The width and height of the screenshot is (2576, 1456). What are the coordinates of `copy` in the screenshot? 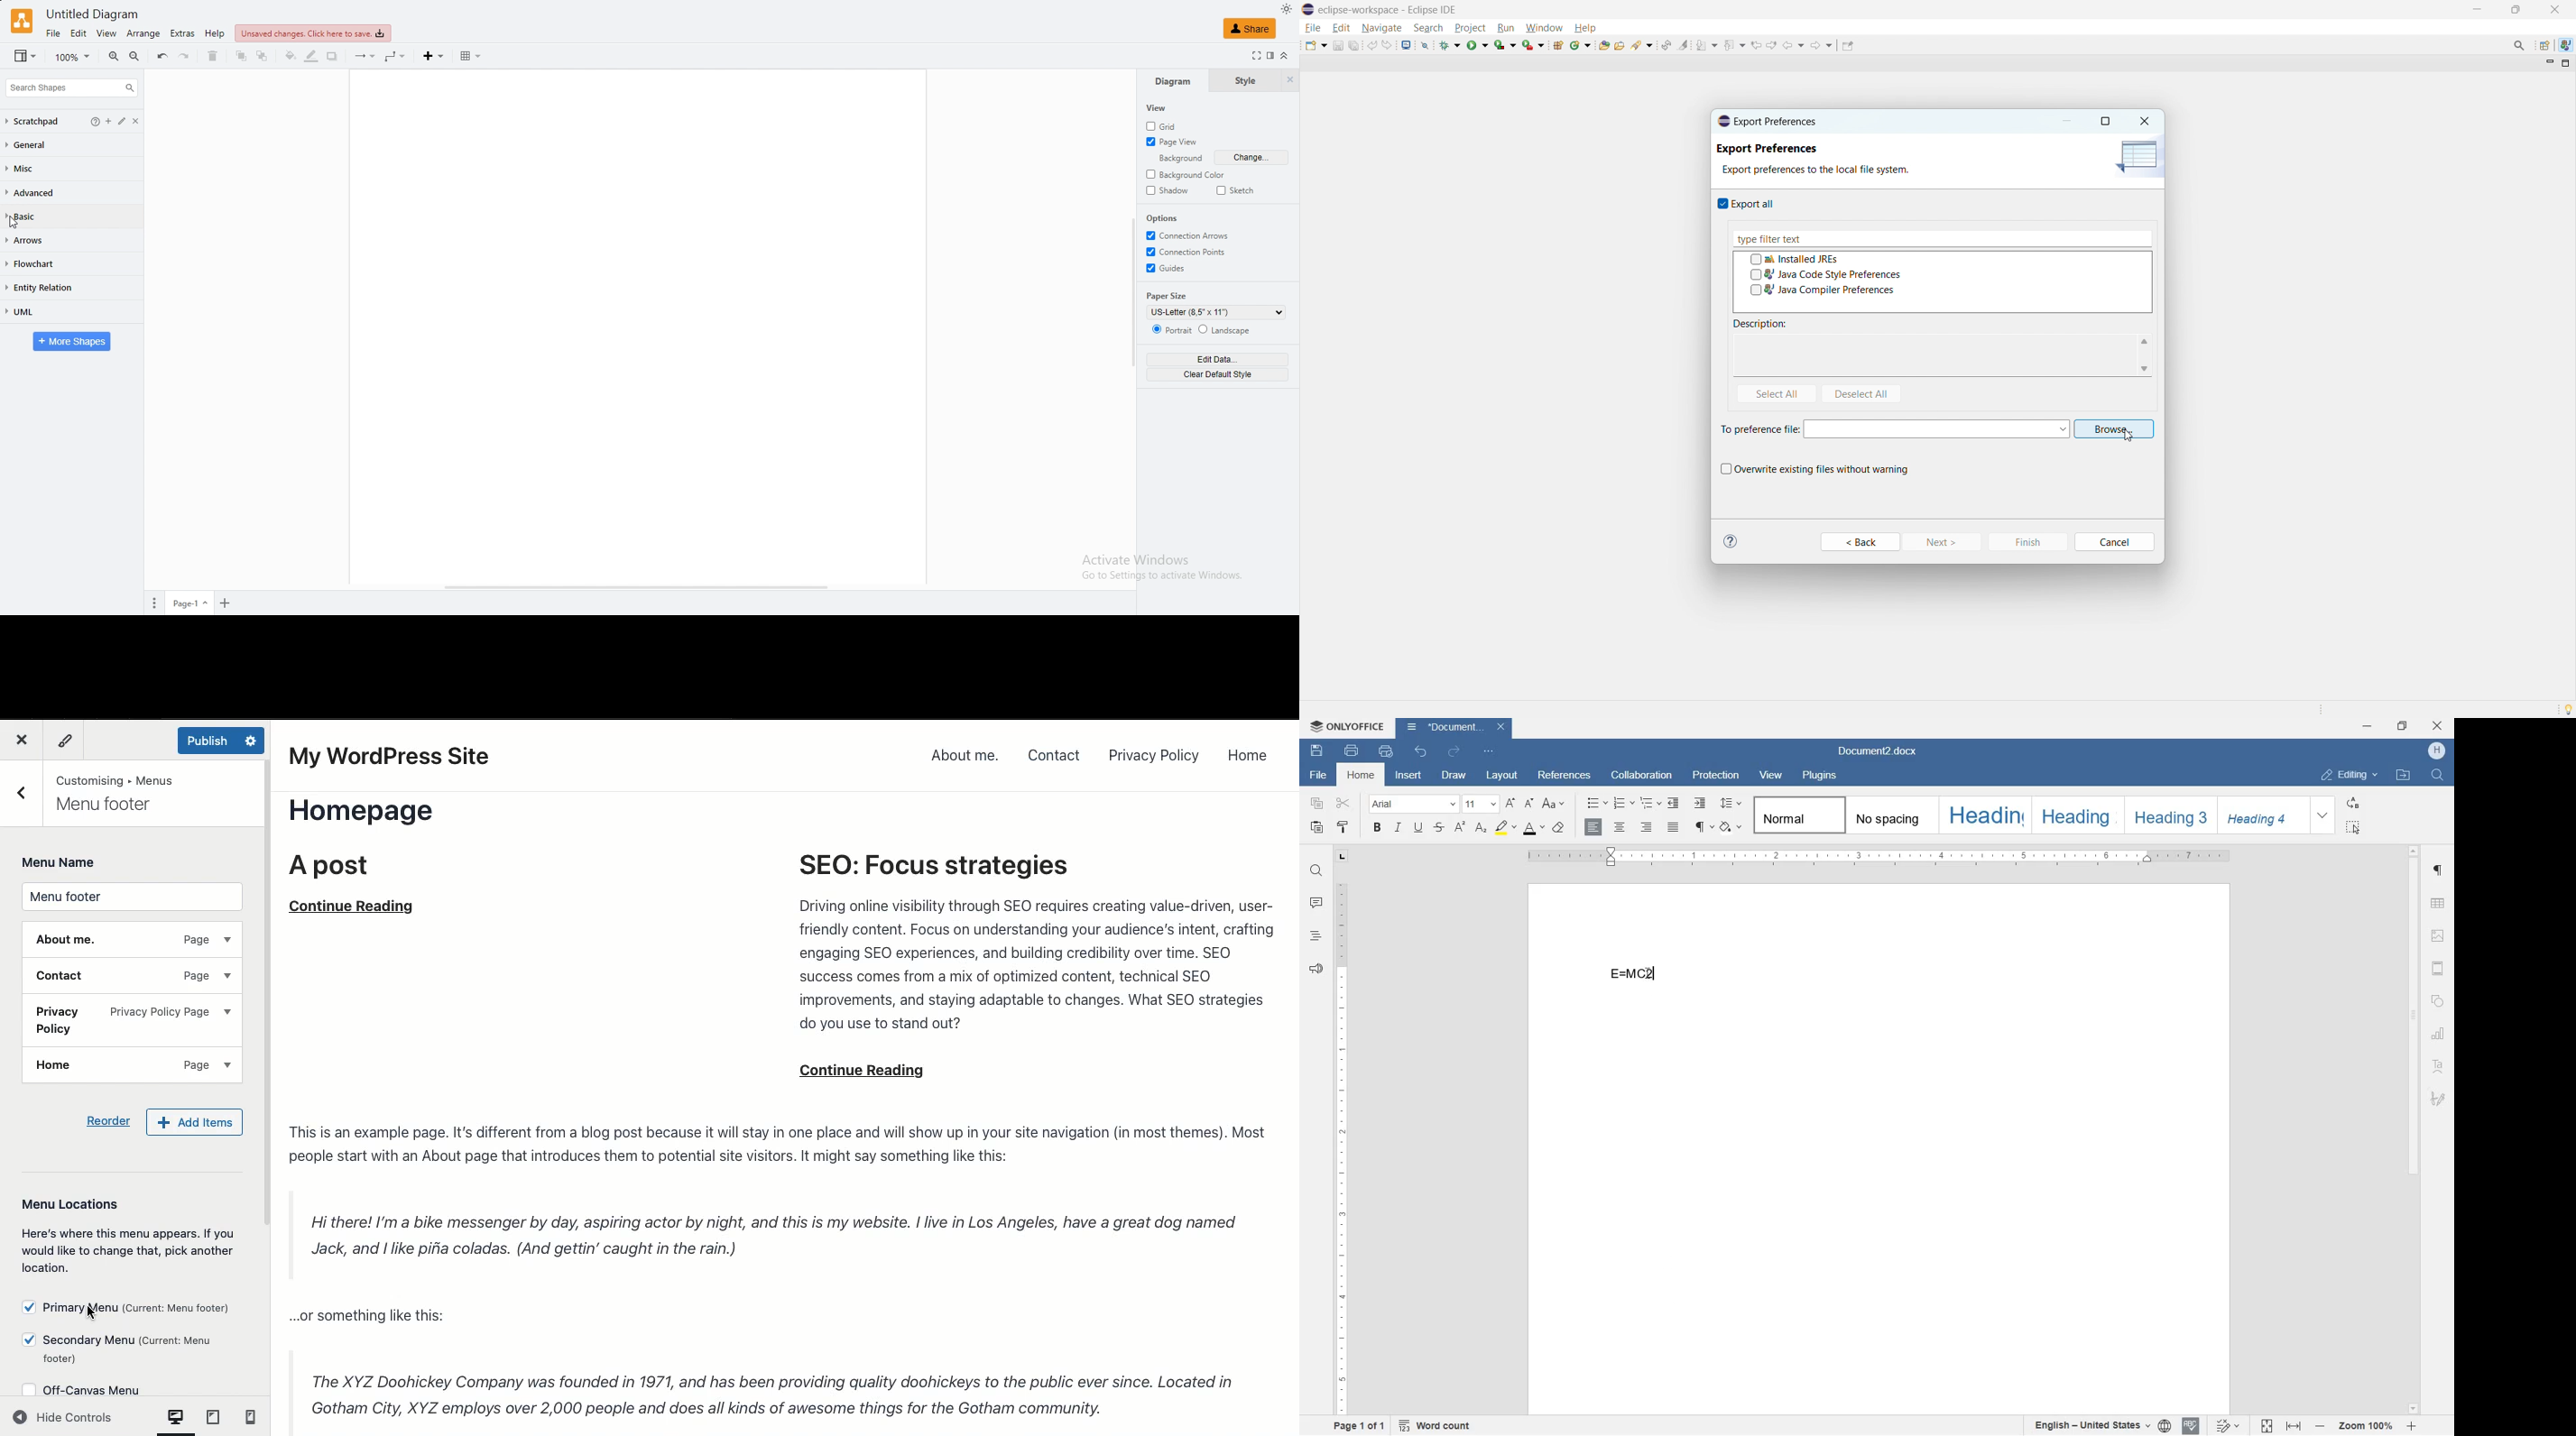 It's located at (1317, 805).